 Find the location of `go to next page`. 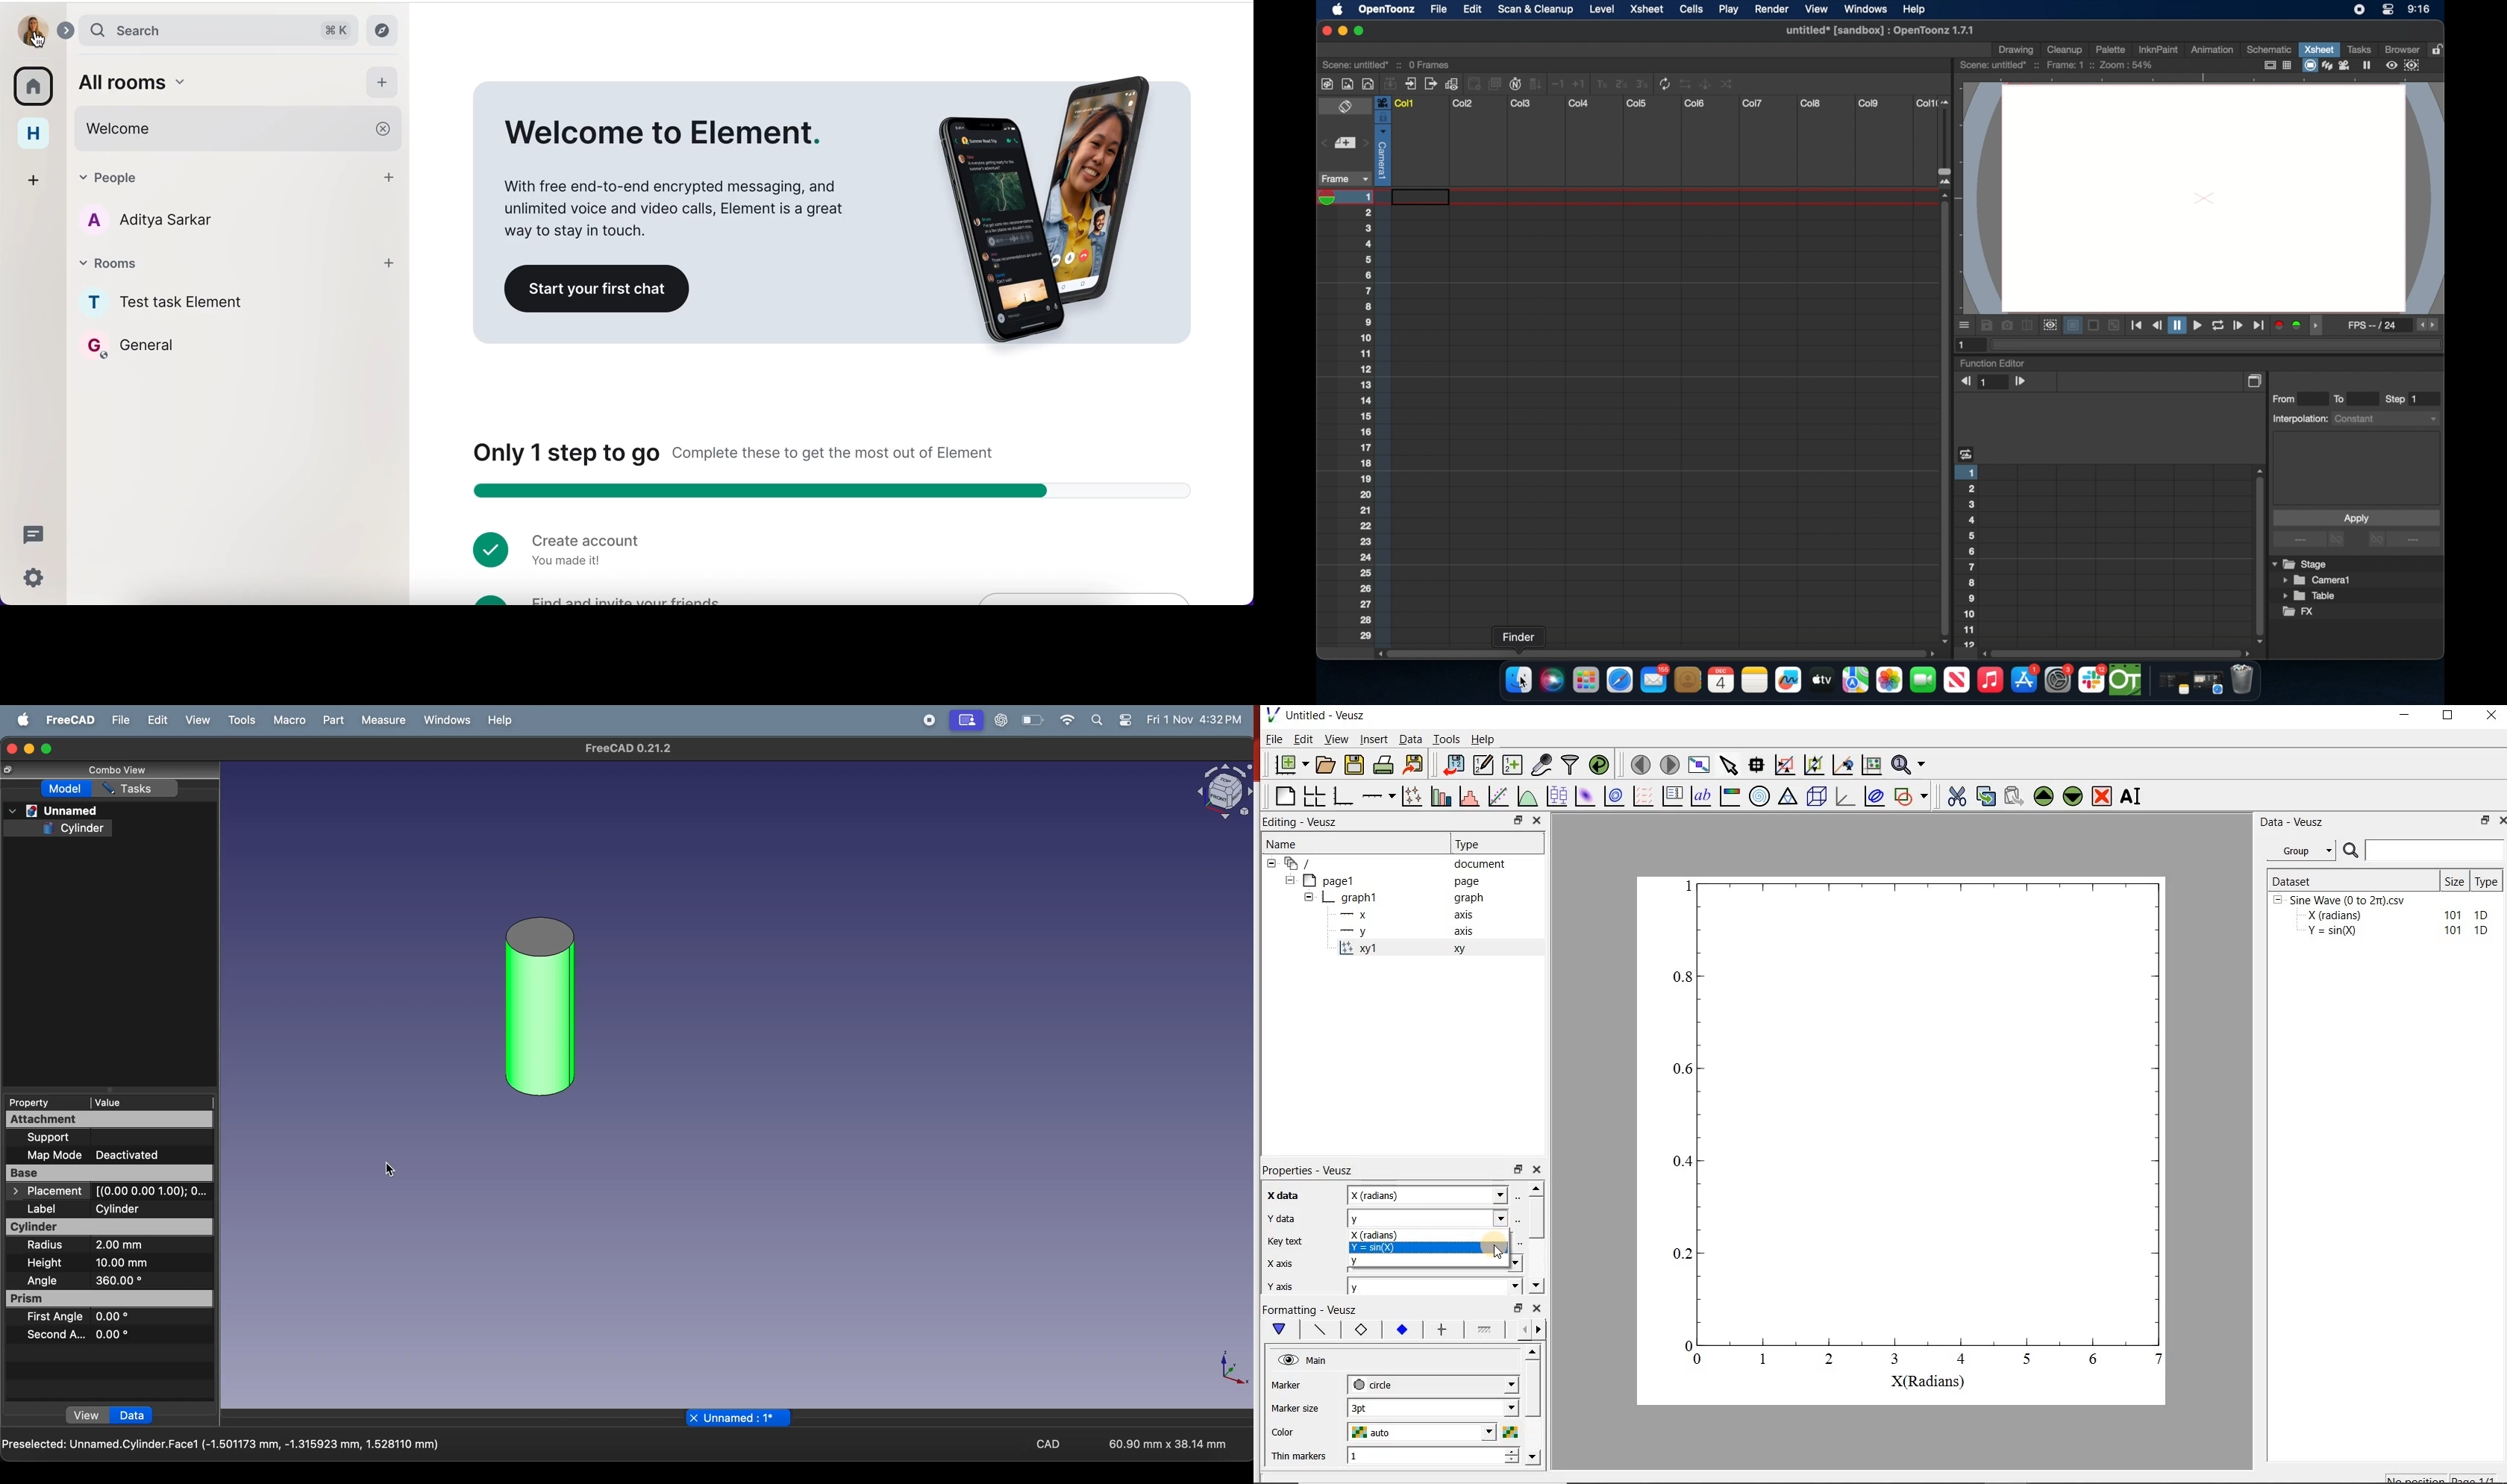

go to next page is located at coordinates (1670, 763).